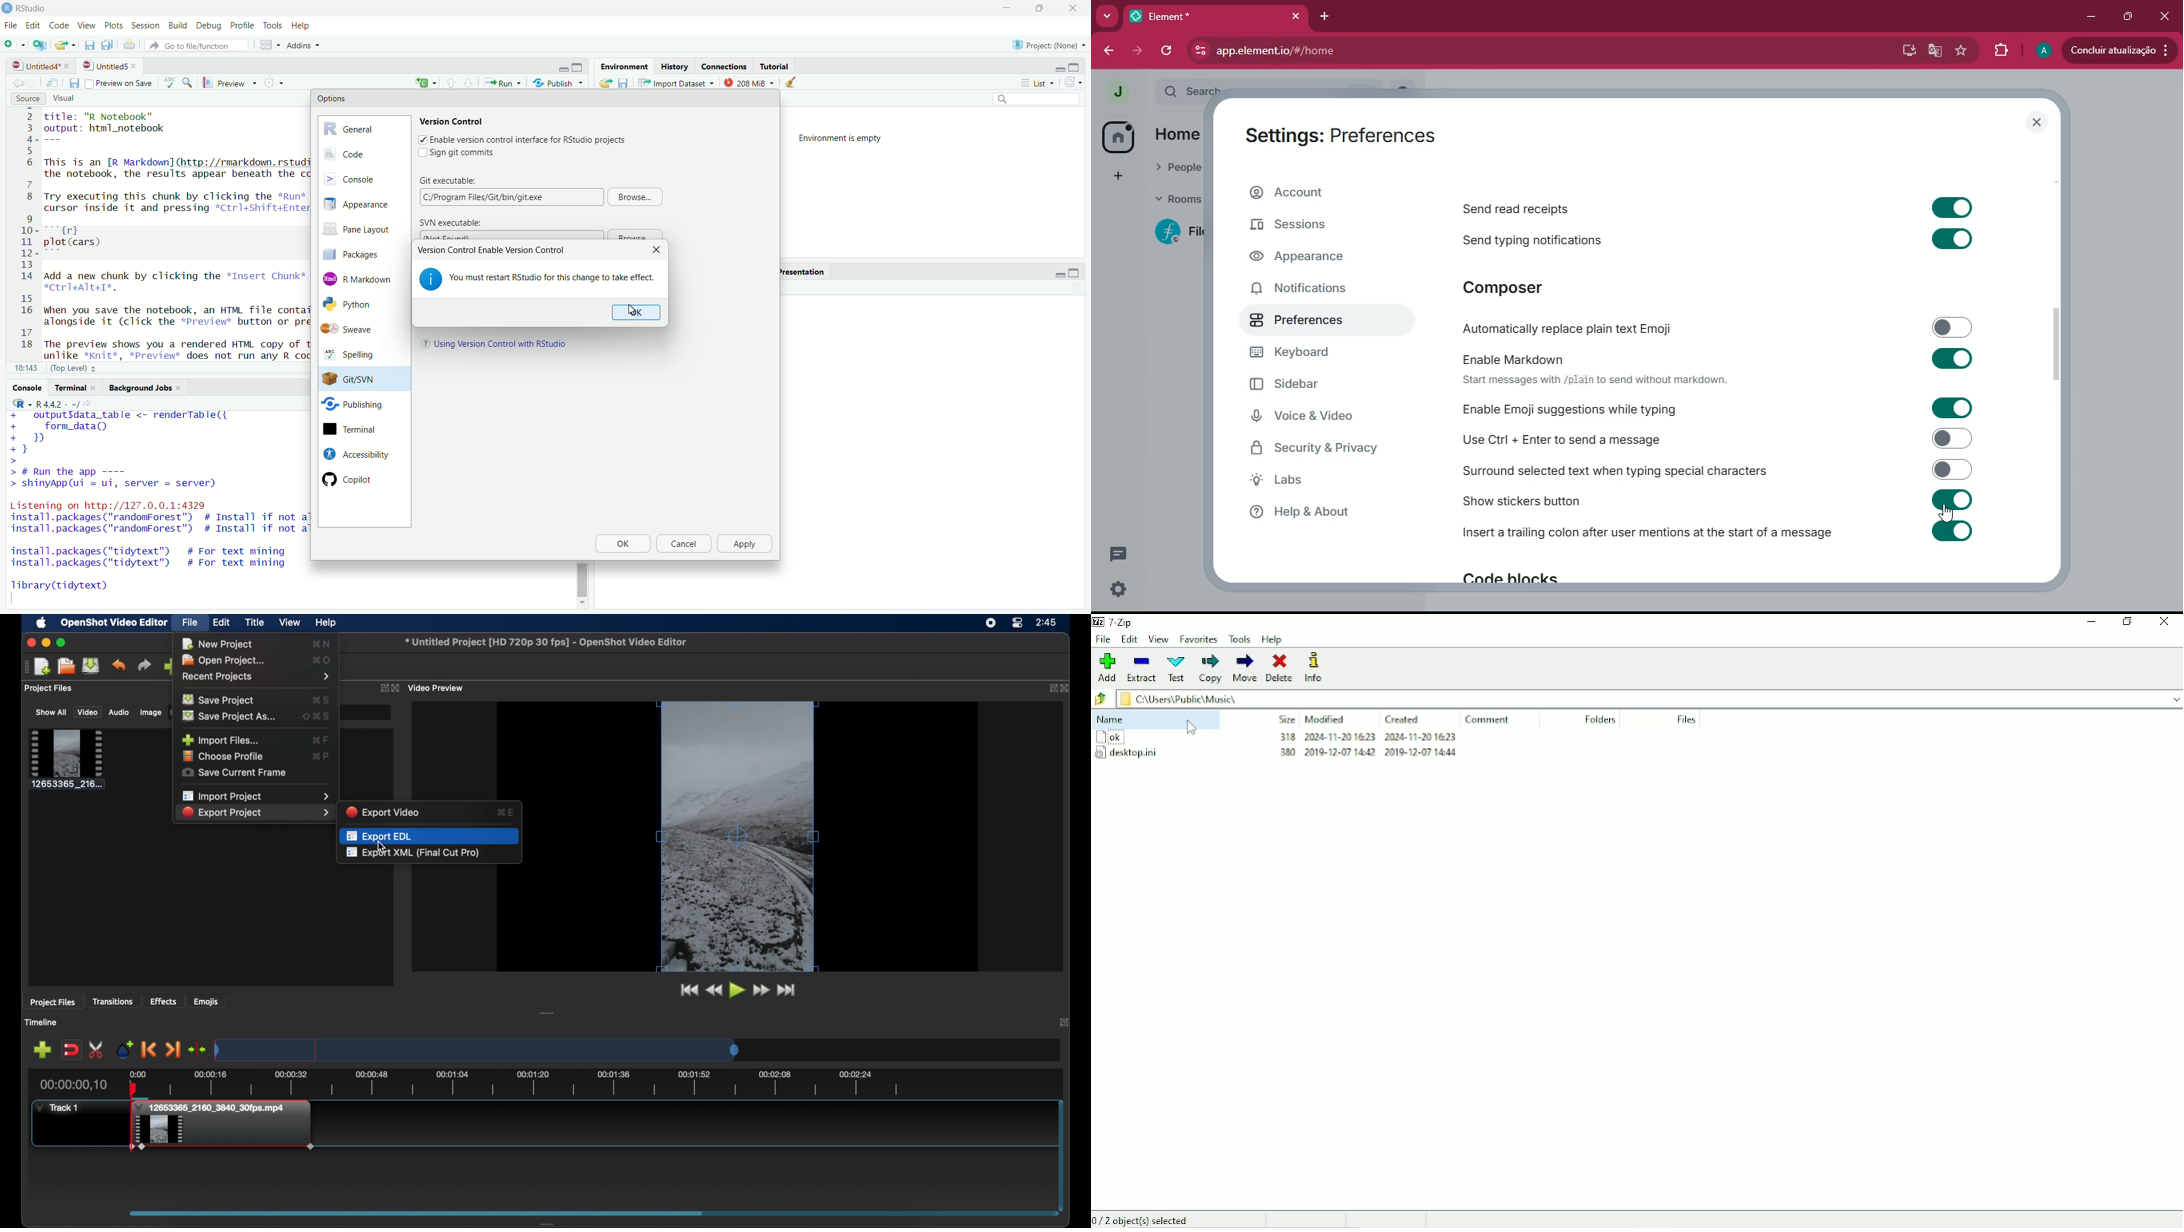 The width and height of the screenshot is (2184, 1232). I want to click on RStudio, so click(33, 9).